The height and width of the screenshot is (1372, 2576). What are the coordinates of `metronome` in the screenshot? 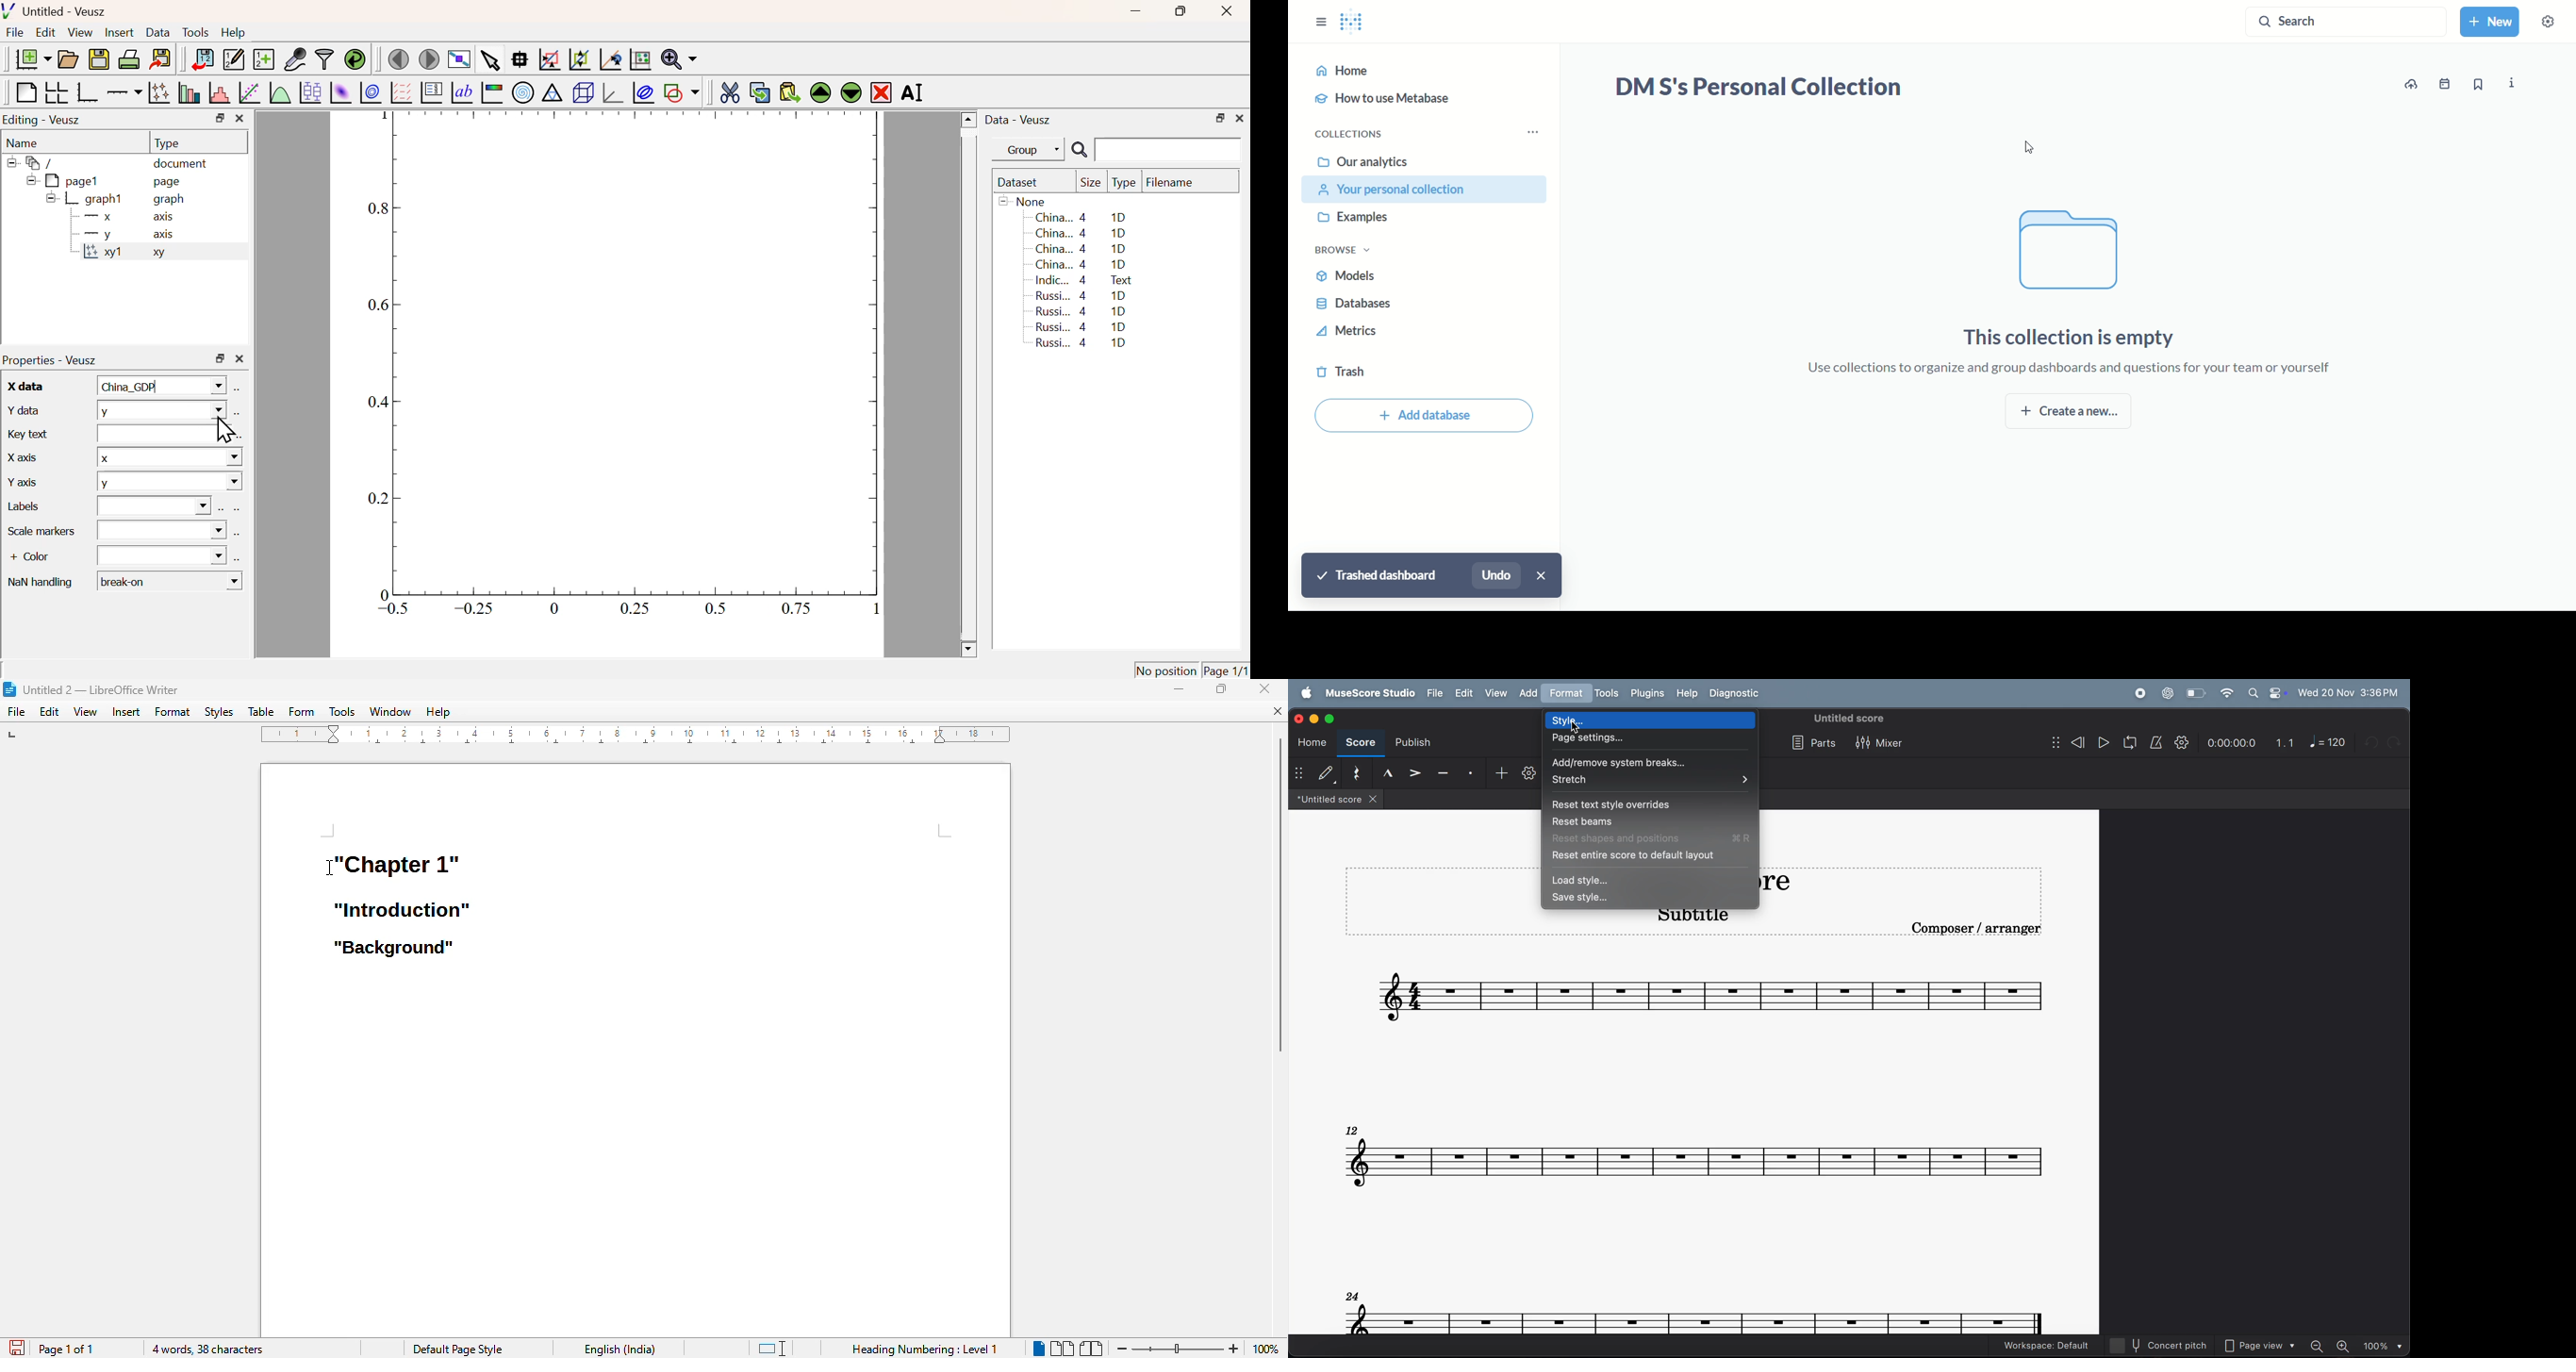 It's located at (2157, 743).